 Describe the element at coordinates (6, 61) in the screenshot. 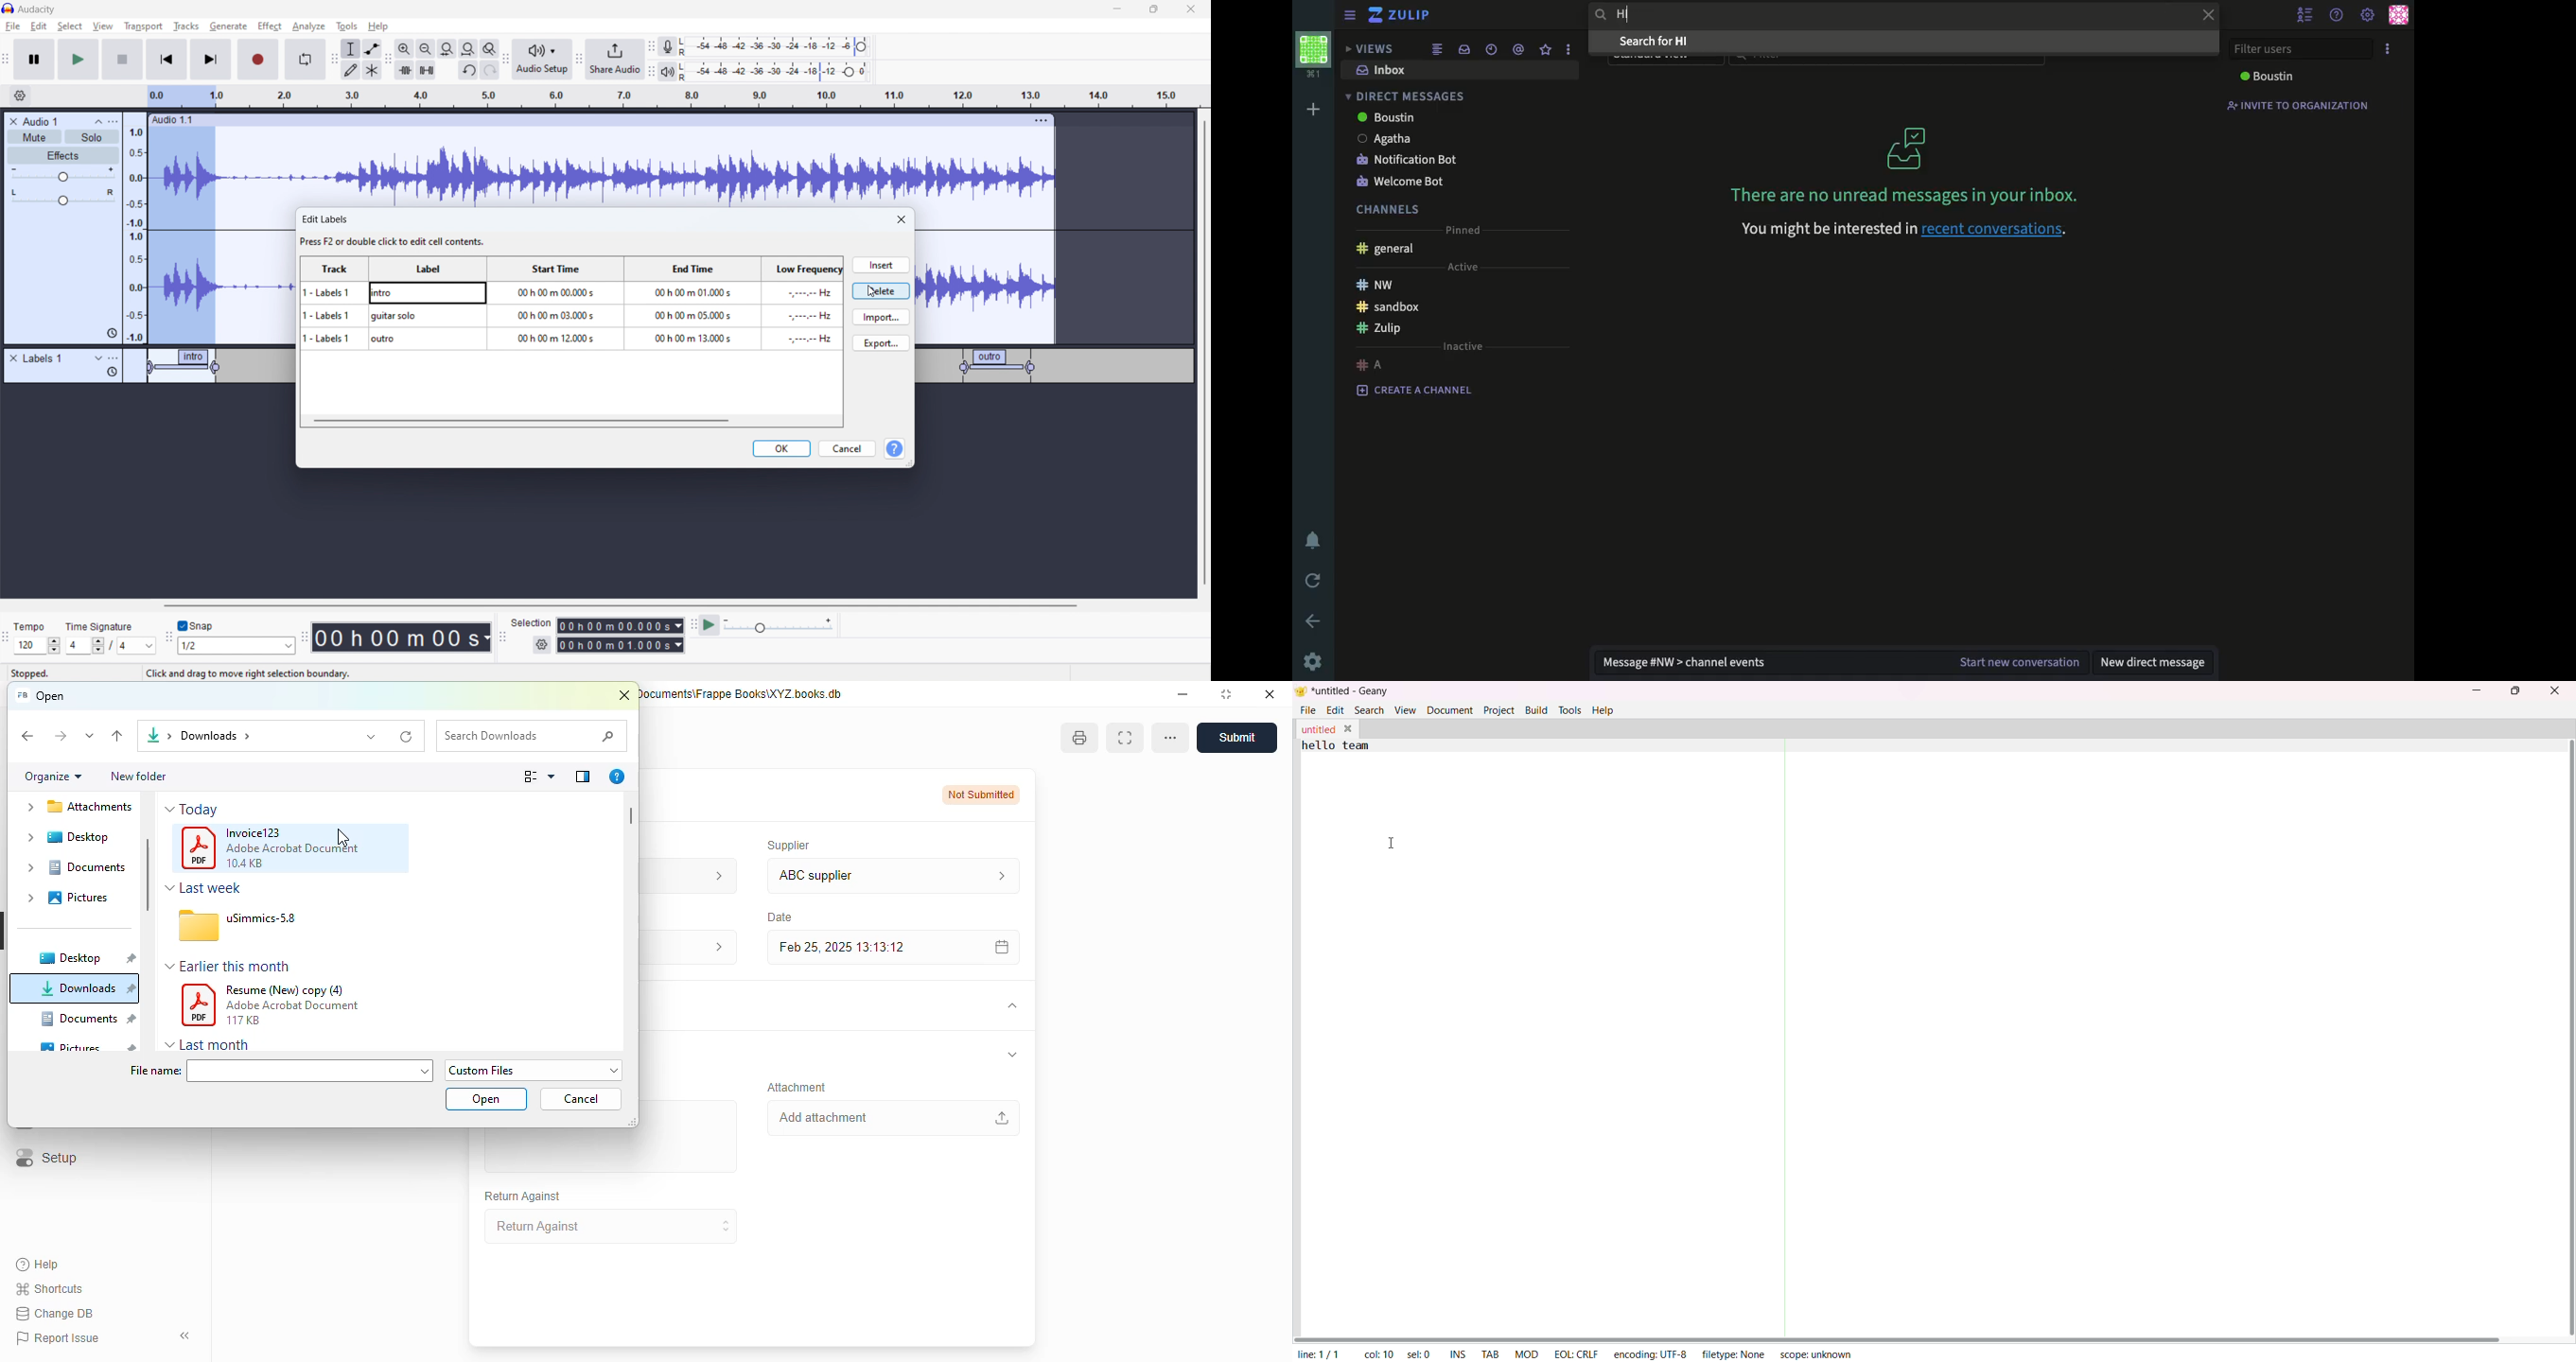

I see `transport toolbar` at that location.